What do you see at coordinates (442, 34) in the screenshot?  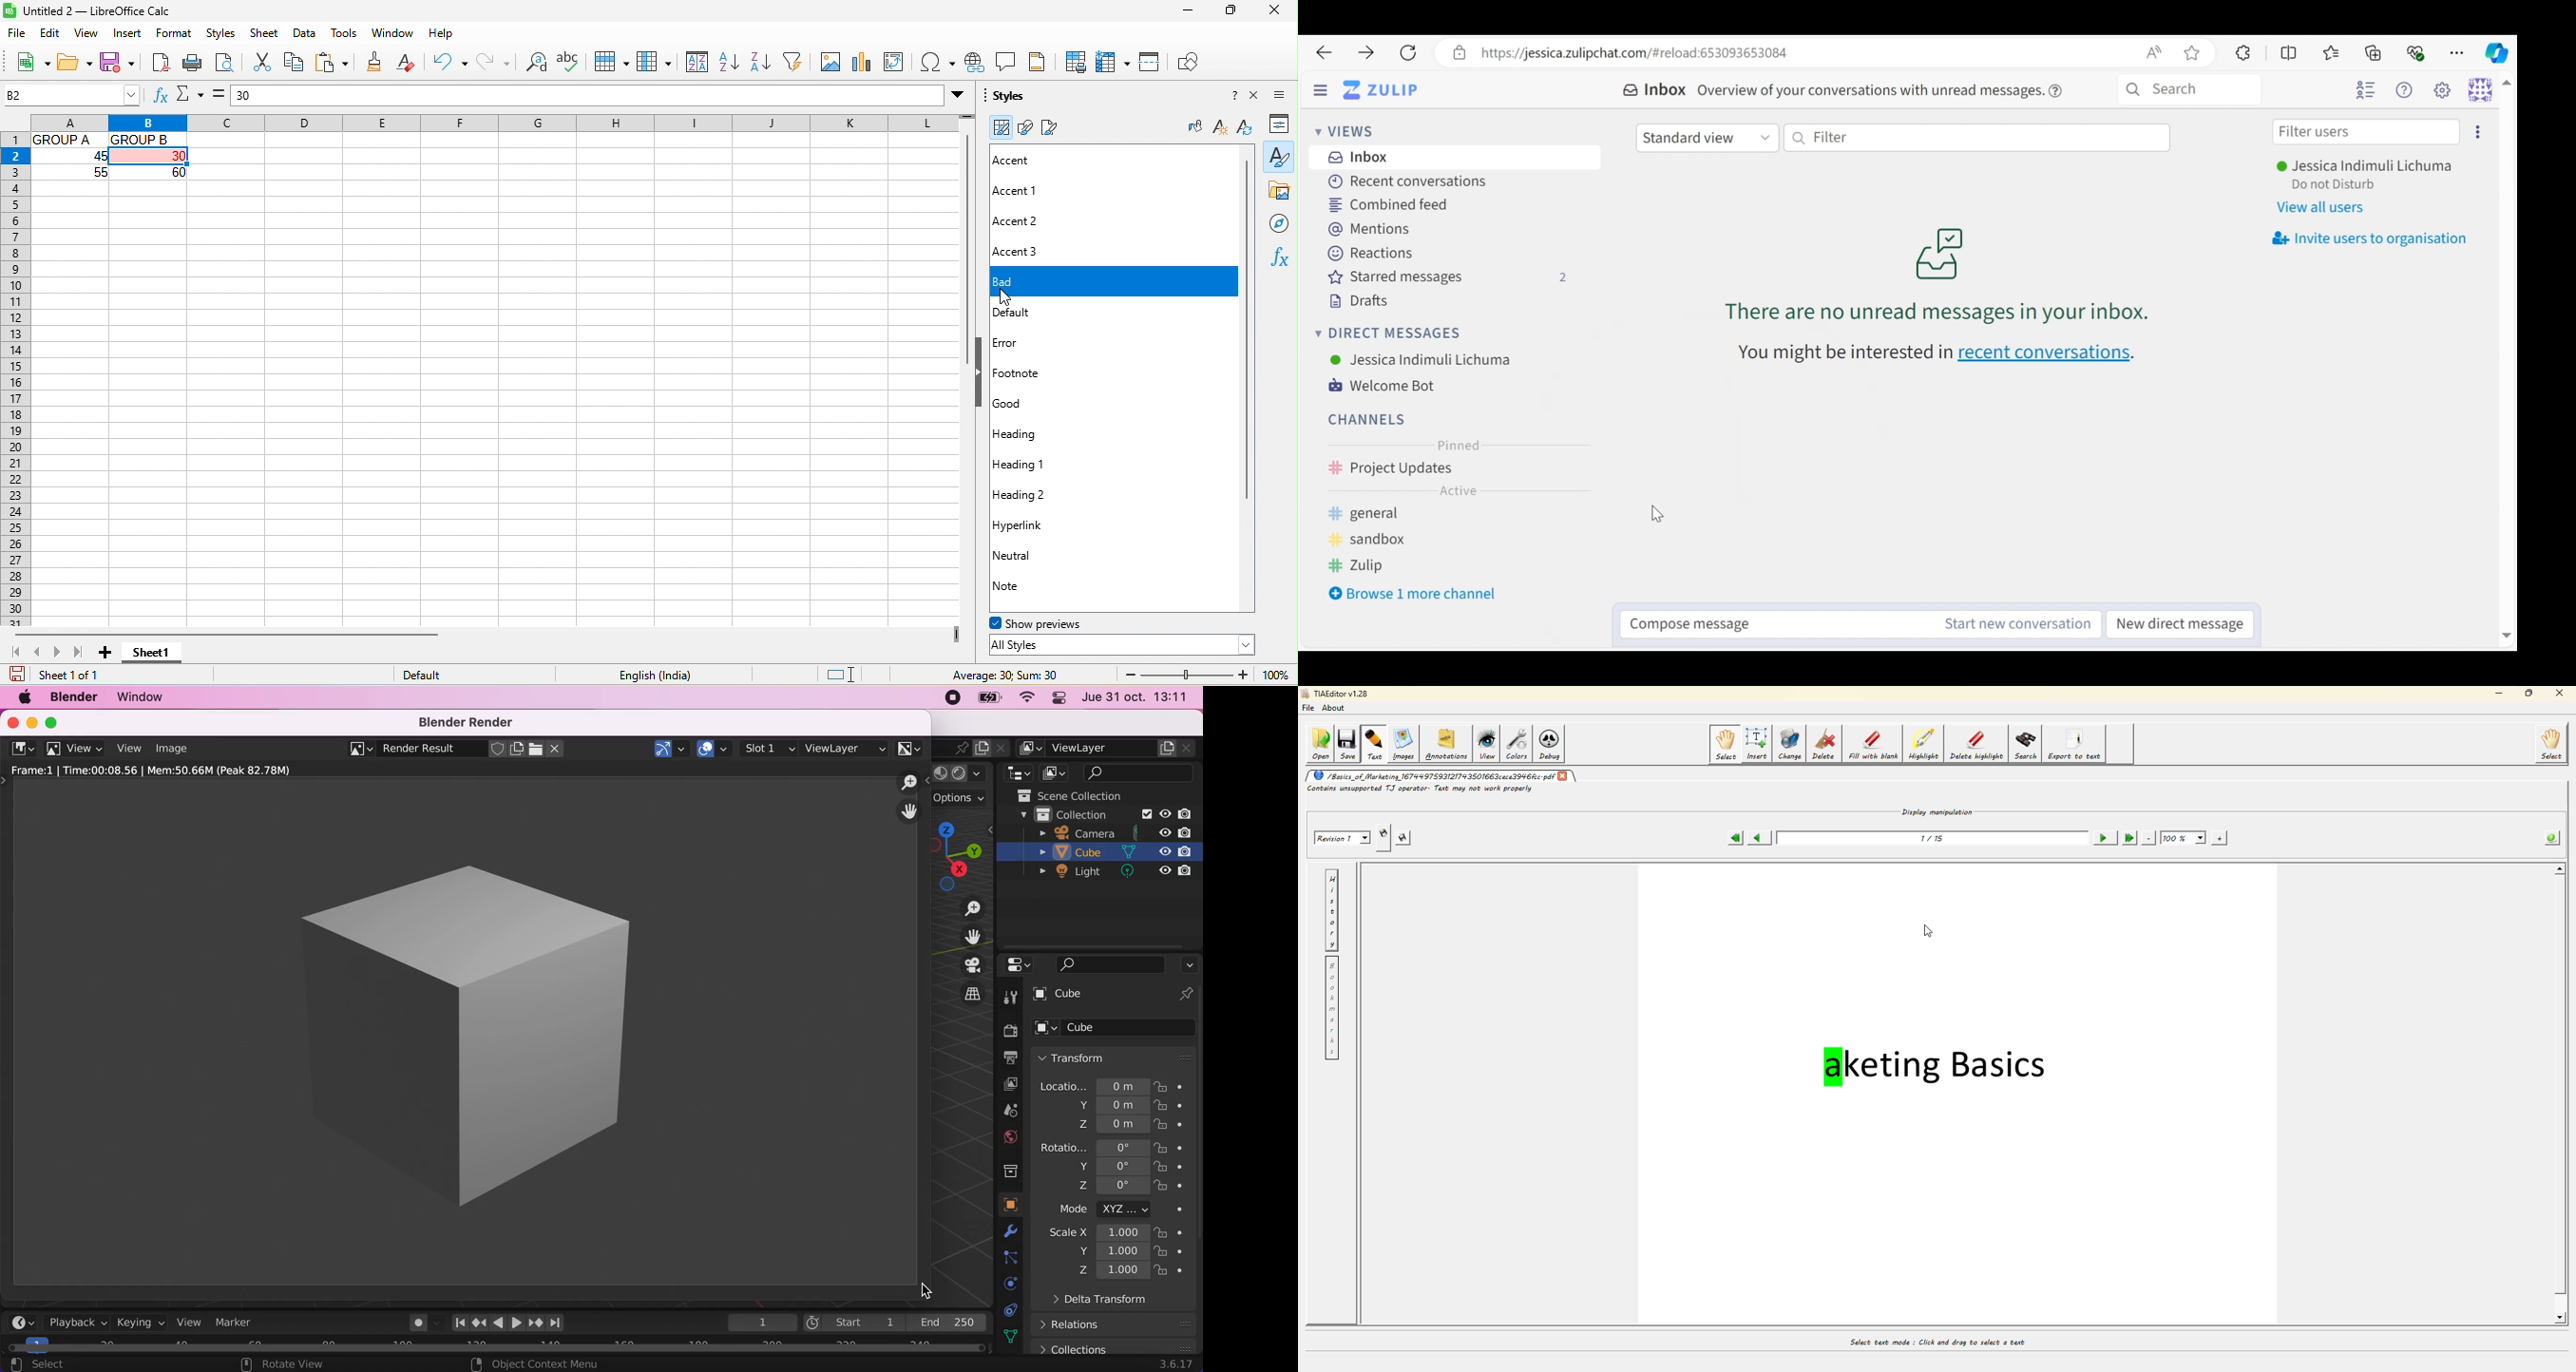 I see `help` at bounding box center [442, 34].